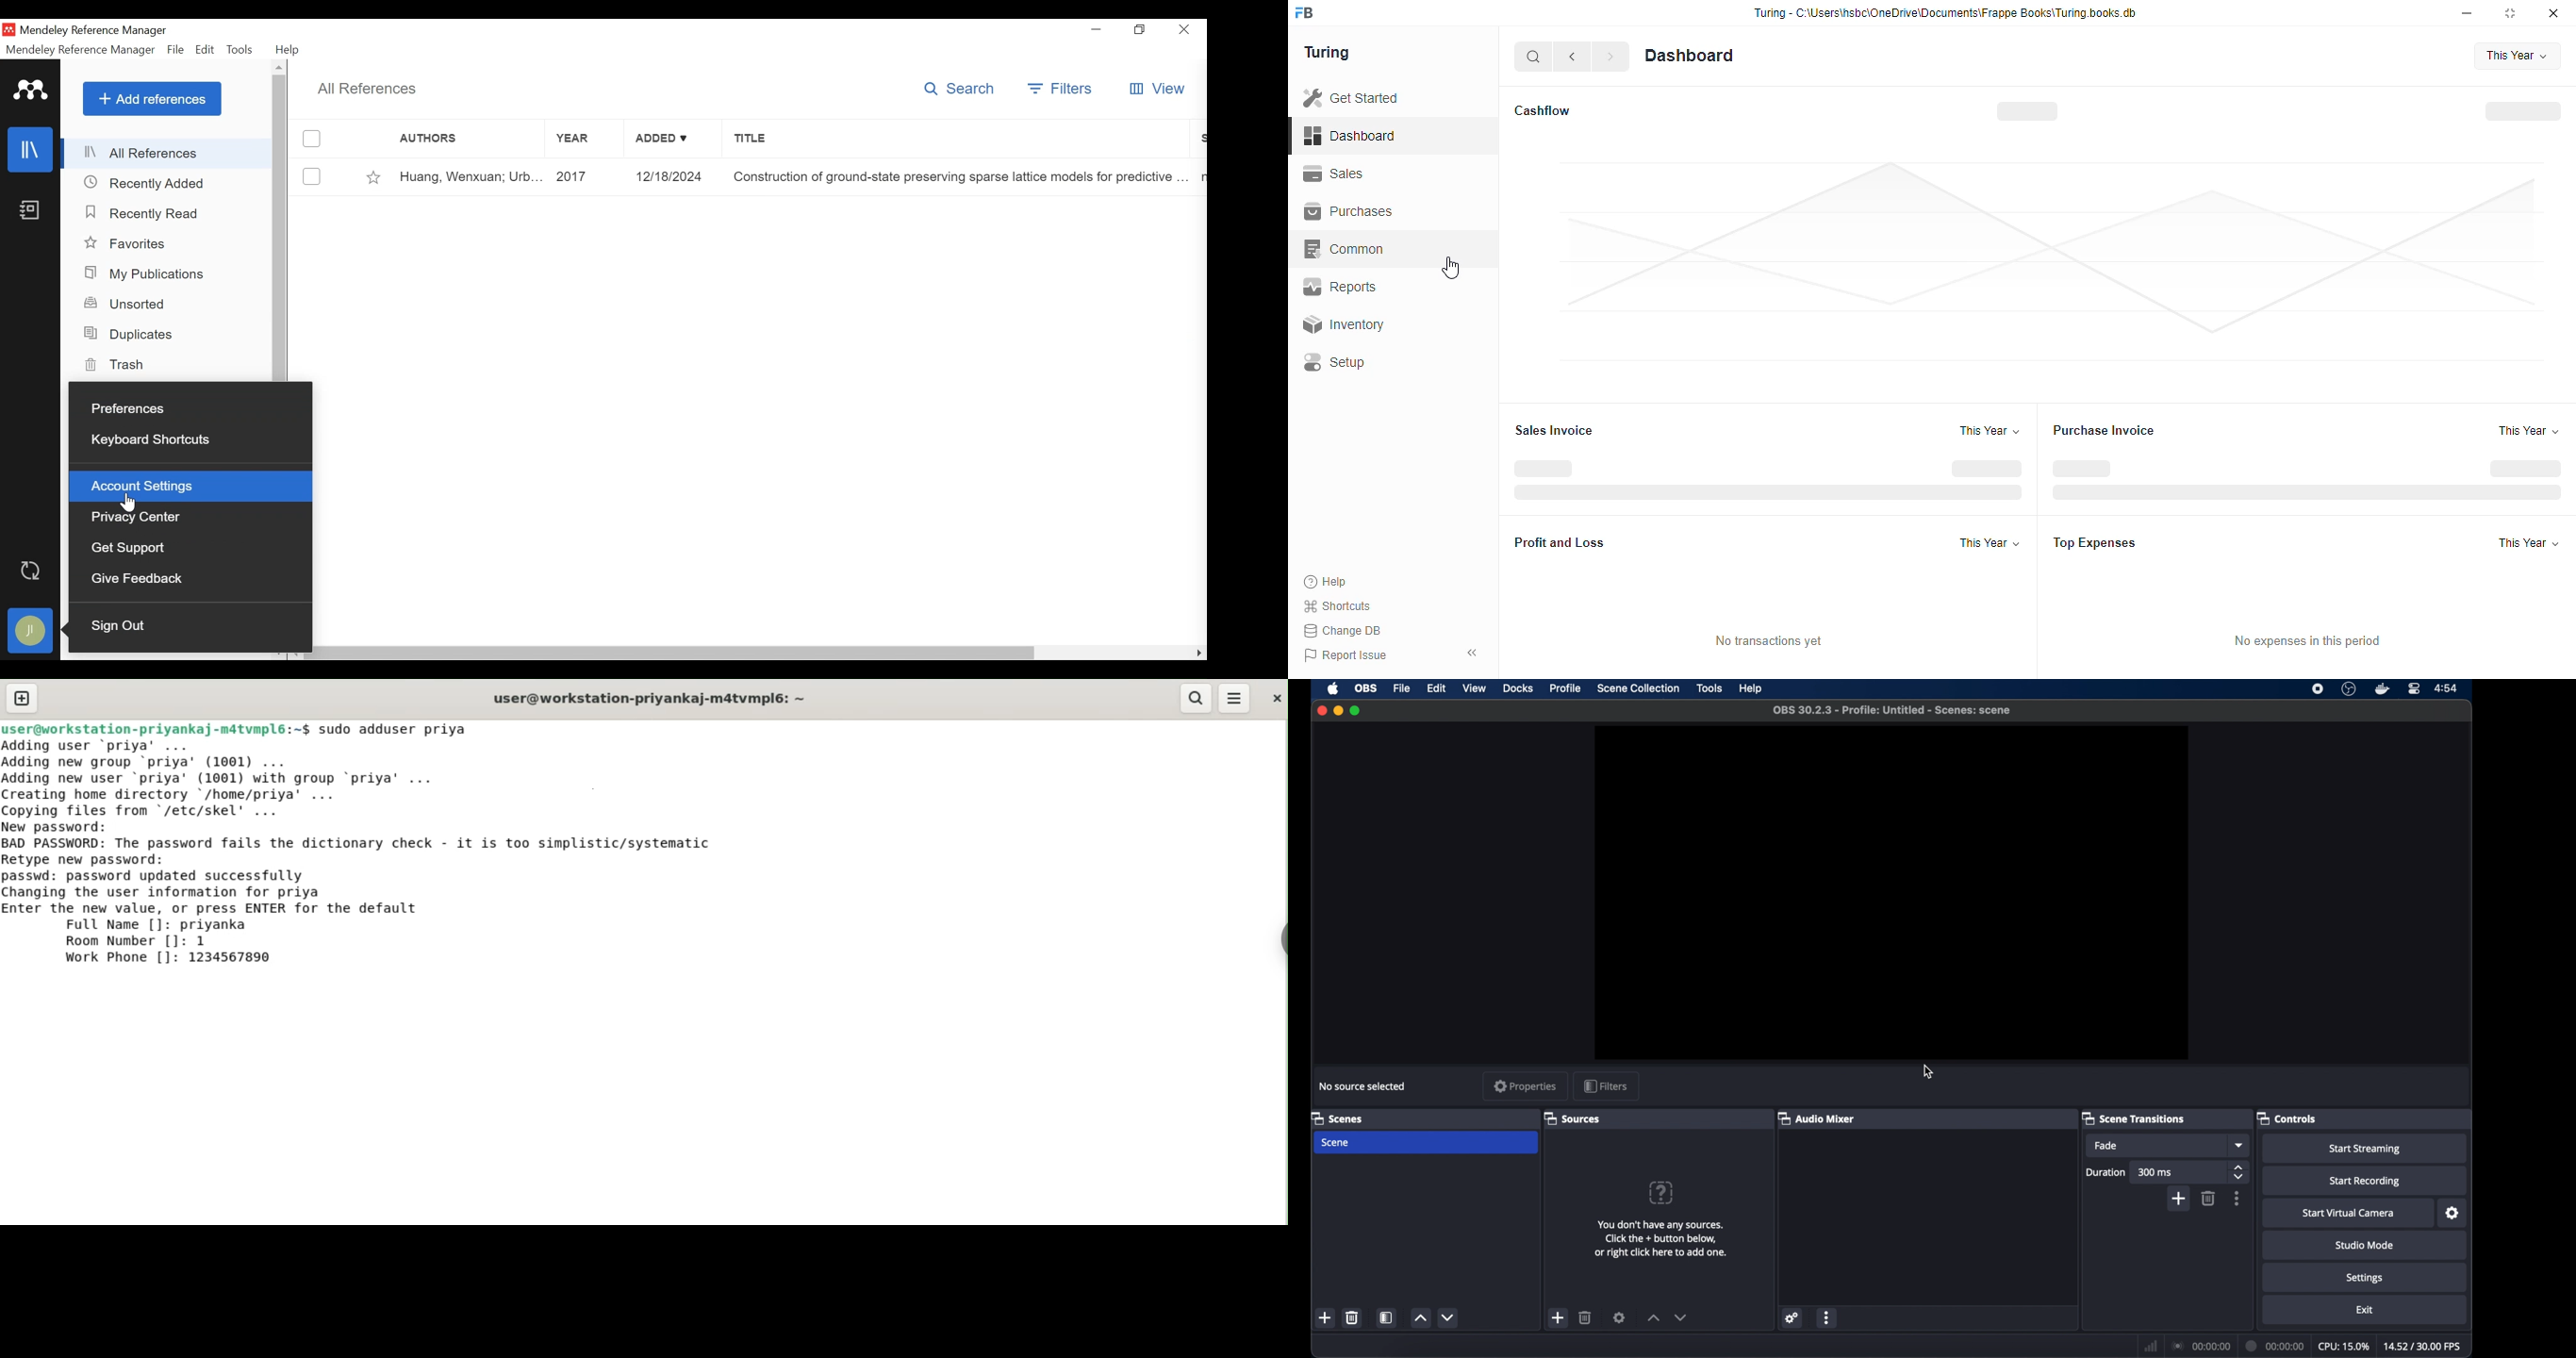 Image resolution: width=2576 pixels, height=1372 pixels. What do you see at coordinates (1059, 90) in the screenshot?
I see `Filters` at bounding box center [1059, 90].